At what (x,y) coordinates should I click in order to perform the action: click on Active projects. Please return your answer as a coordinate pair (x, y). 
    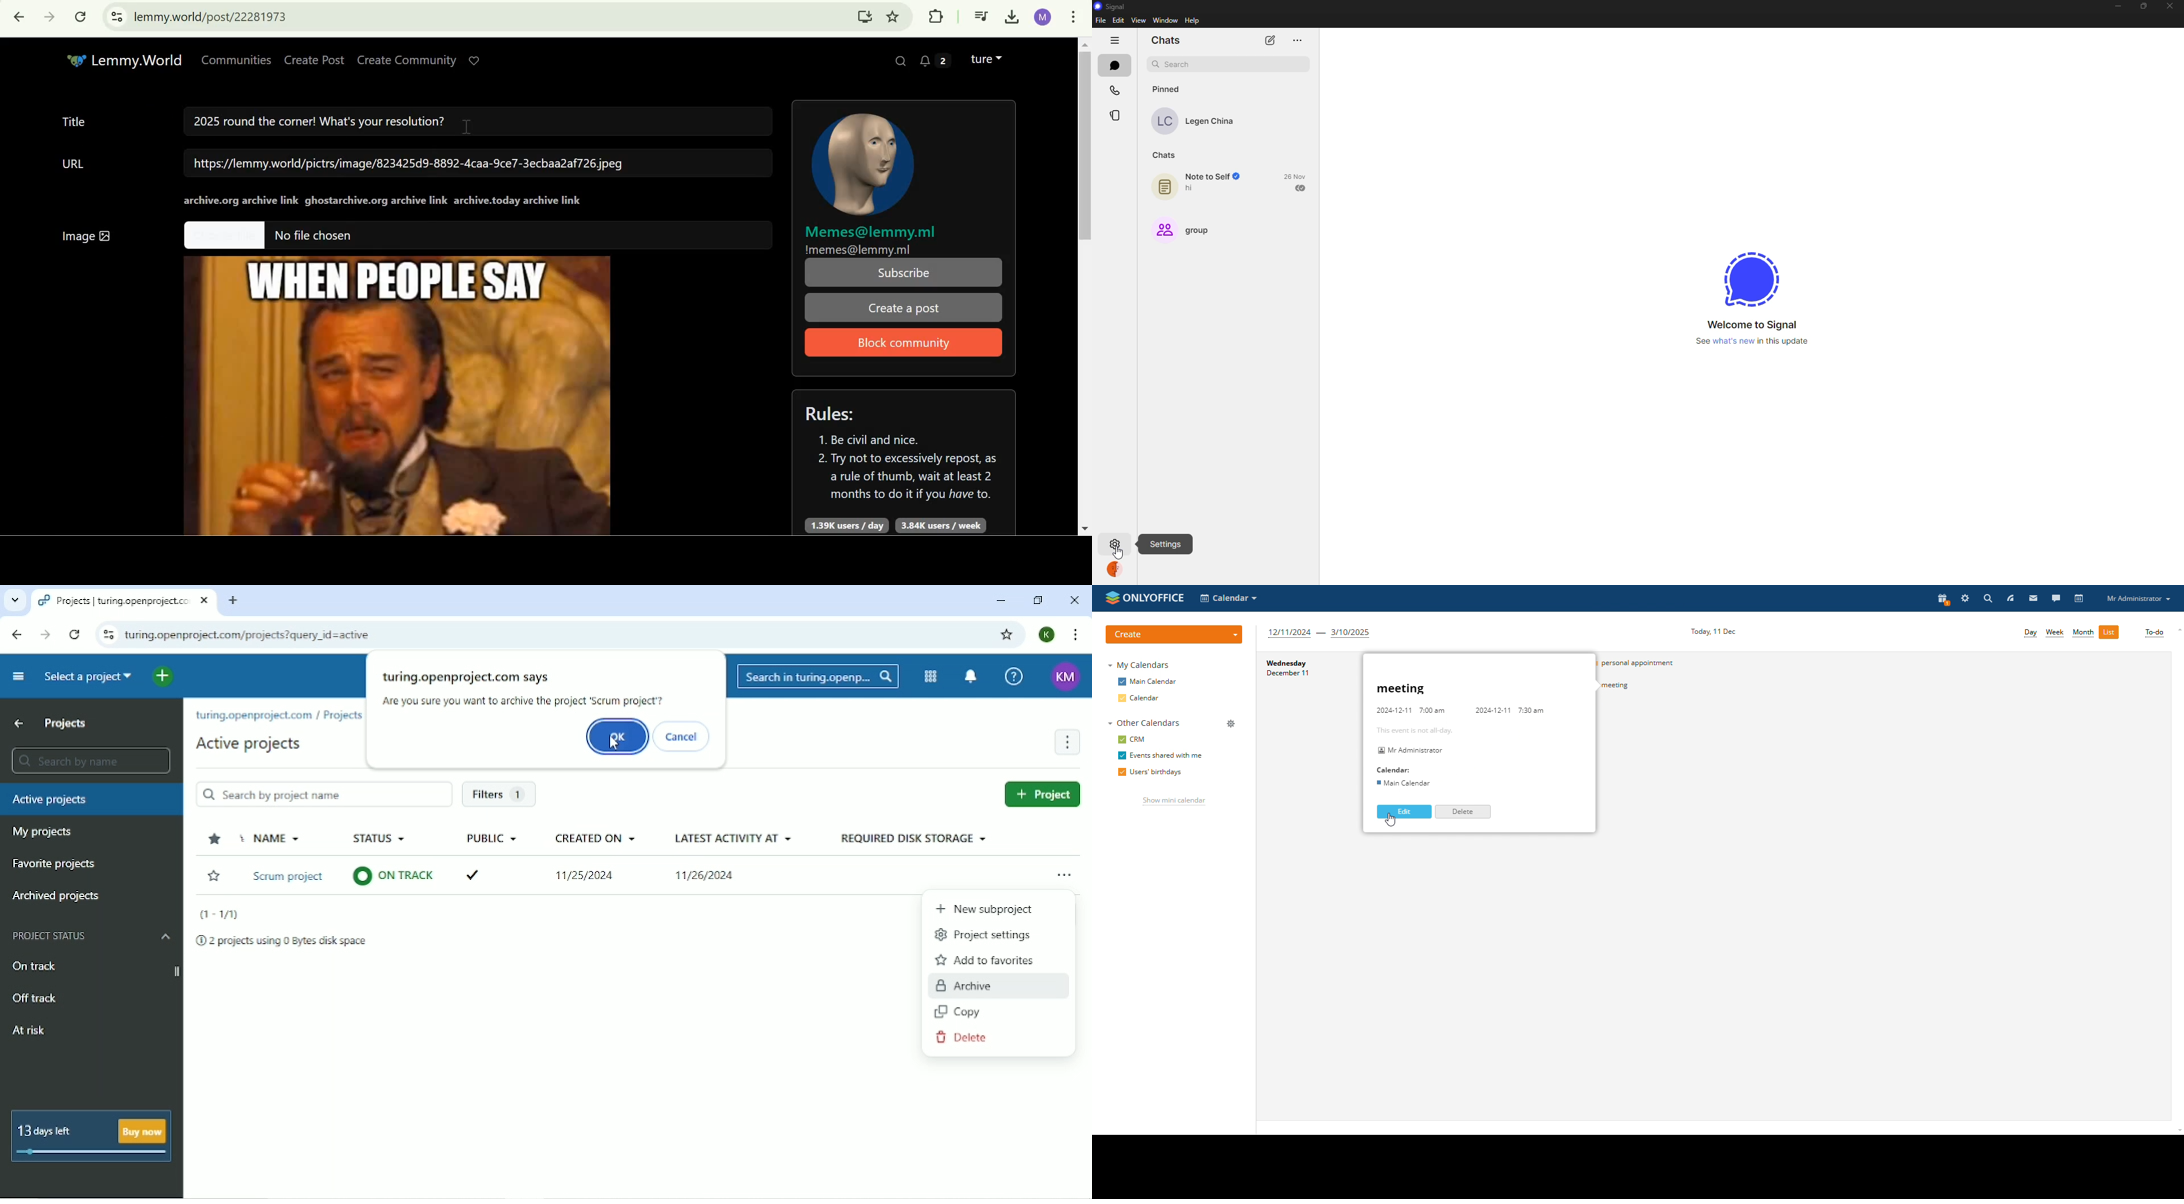
    Looking at the image, I should click on (50, 800).